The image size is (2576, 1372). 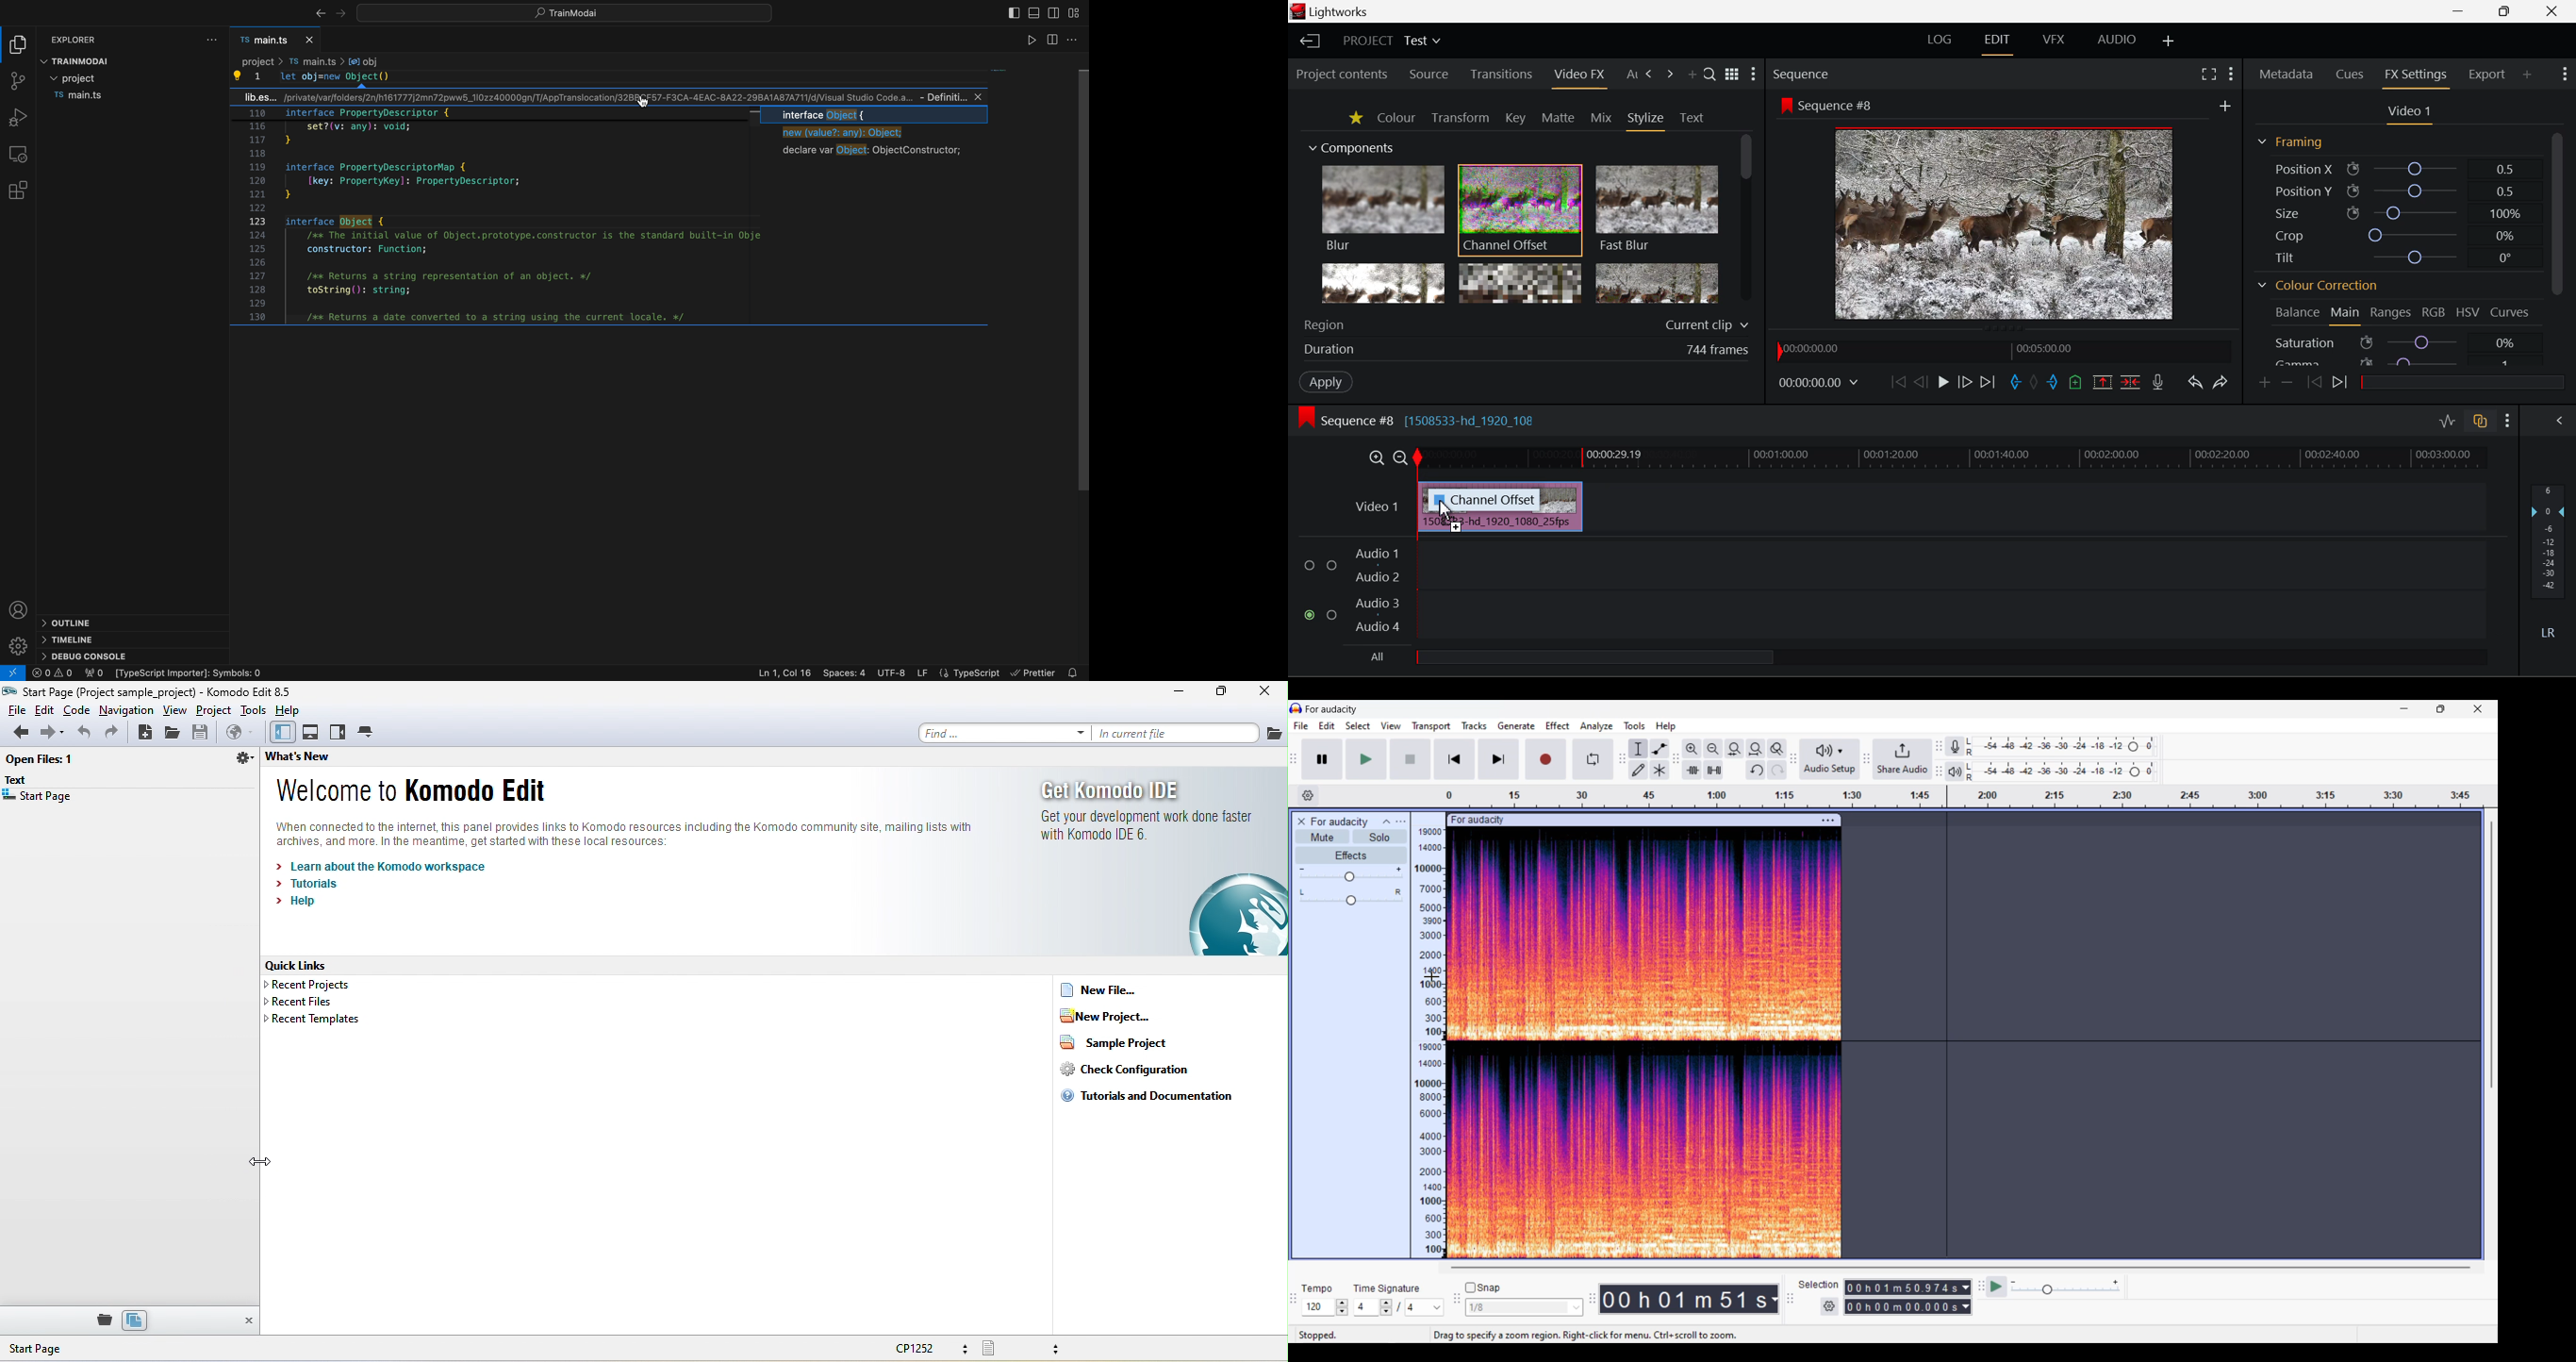 What do you see at coordinates (1500, 759) in the screenshot?
I see `Skip/Select to end` at bounding box center [1500, 759].